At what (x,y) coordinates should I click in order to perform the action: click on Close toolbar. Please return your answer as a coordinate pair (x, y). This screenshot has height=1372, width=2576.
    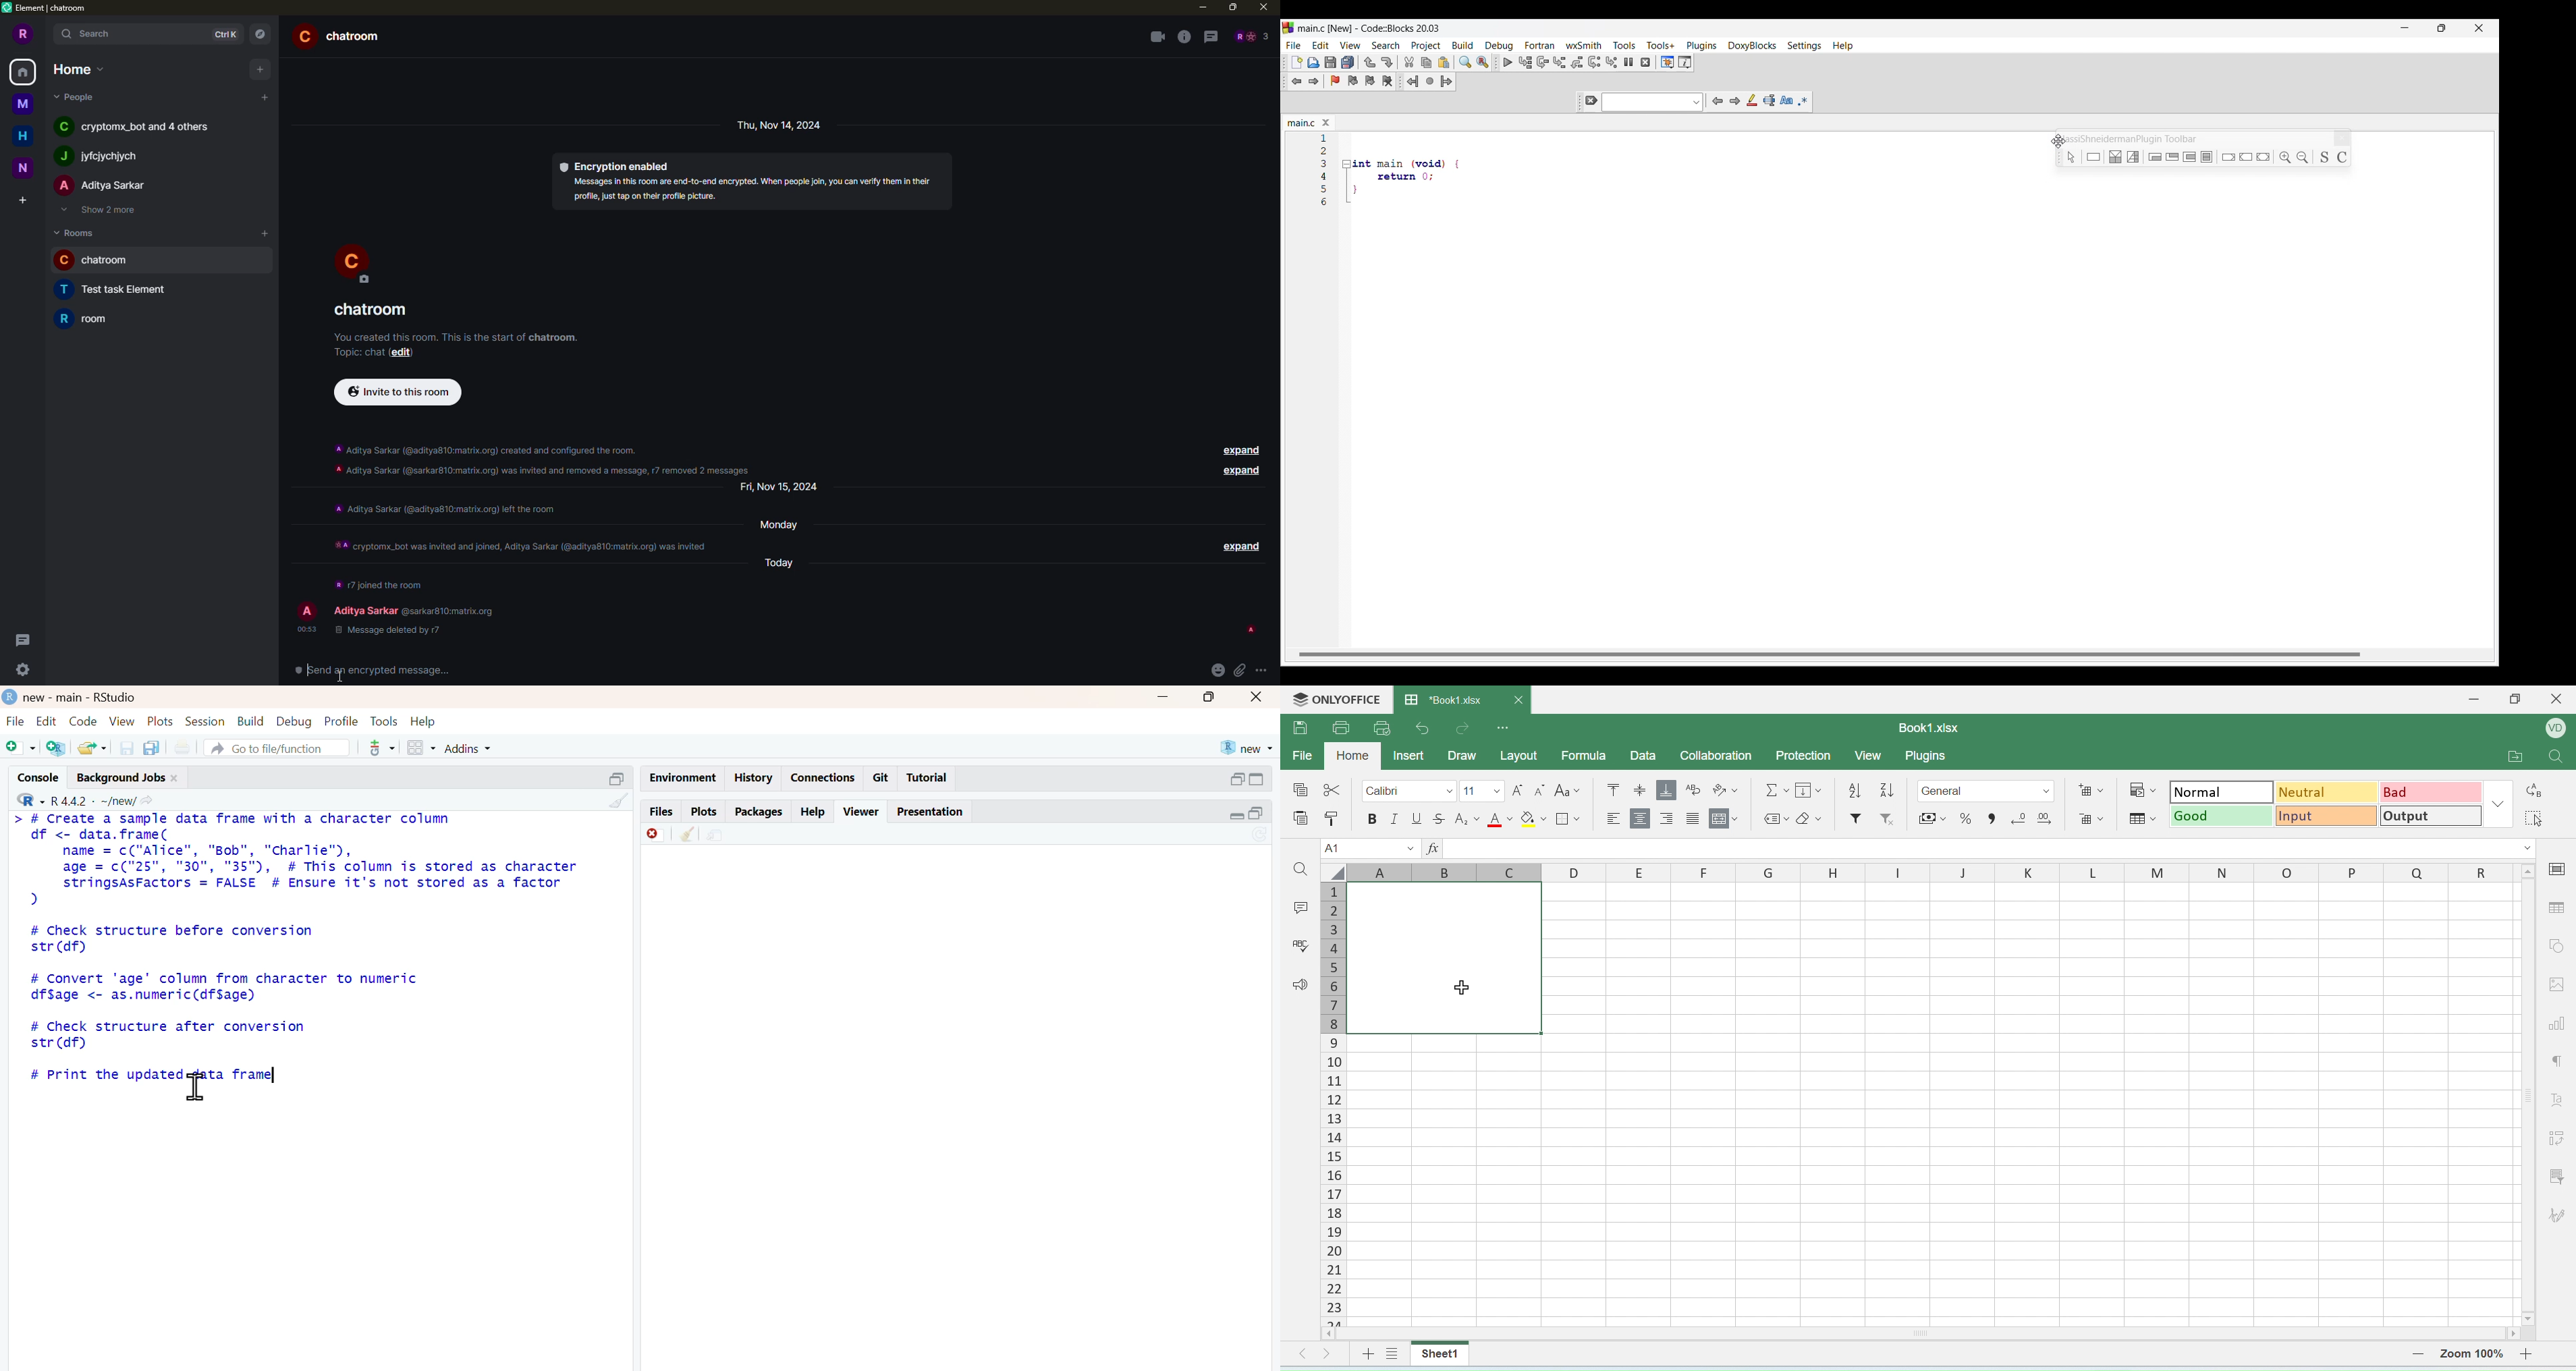
    Looking at the image, I should click on (2342, 138).